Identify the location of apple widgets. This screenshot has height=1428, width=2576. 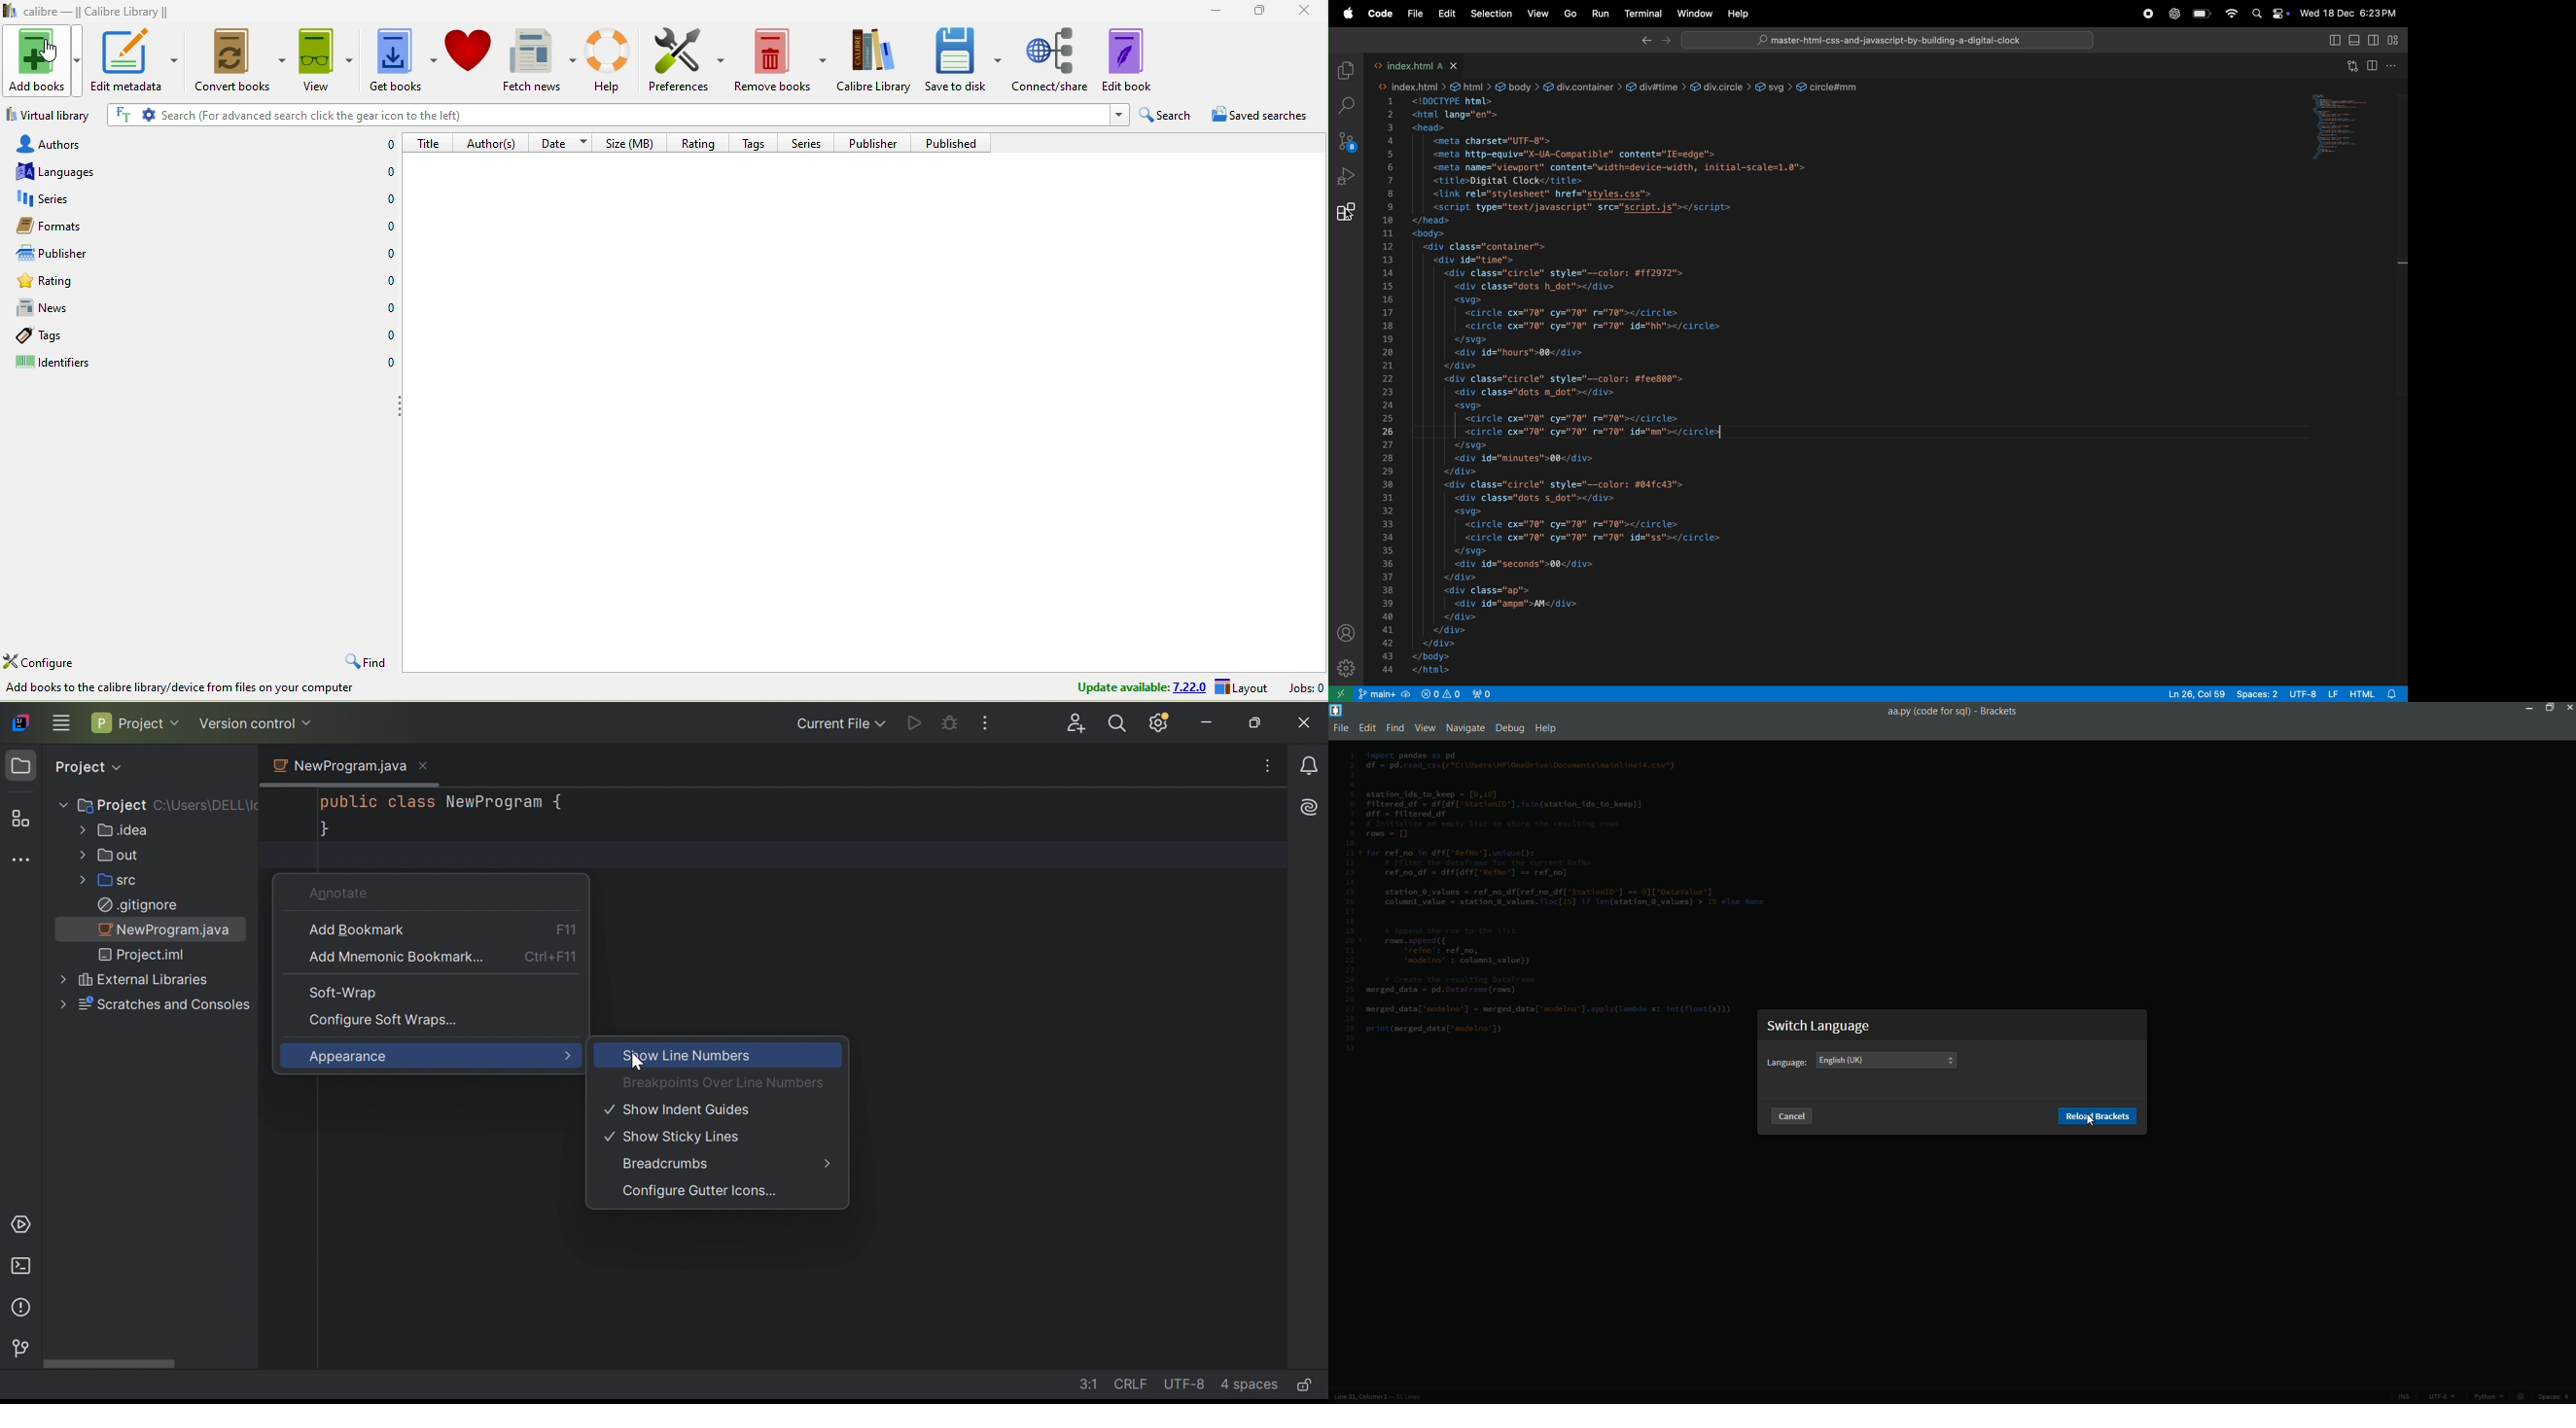
(2270, 14).